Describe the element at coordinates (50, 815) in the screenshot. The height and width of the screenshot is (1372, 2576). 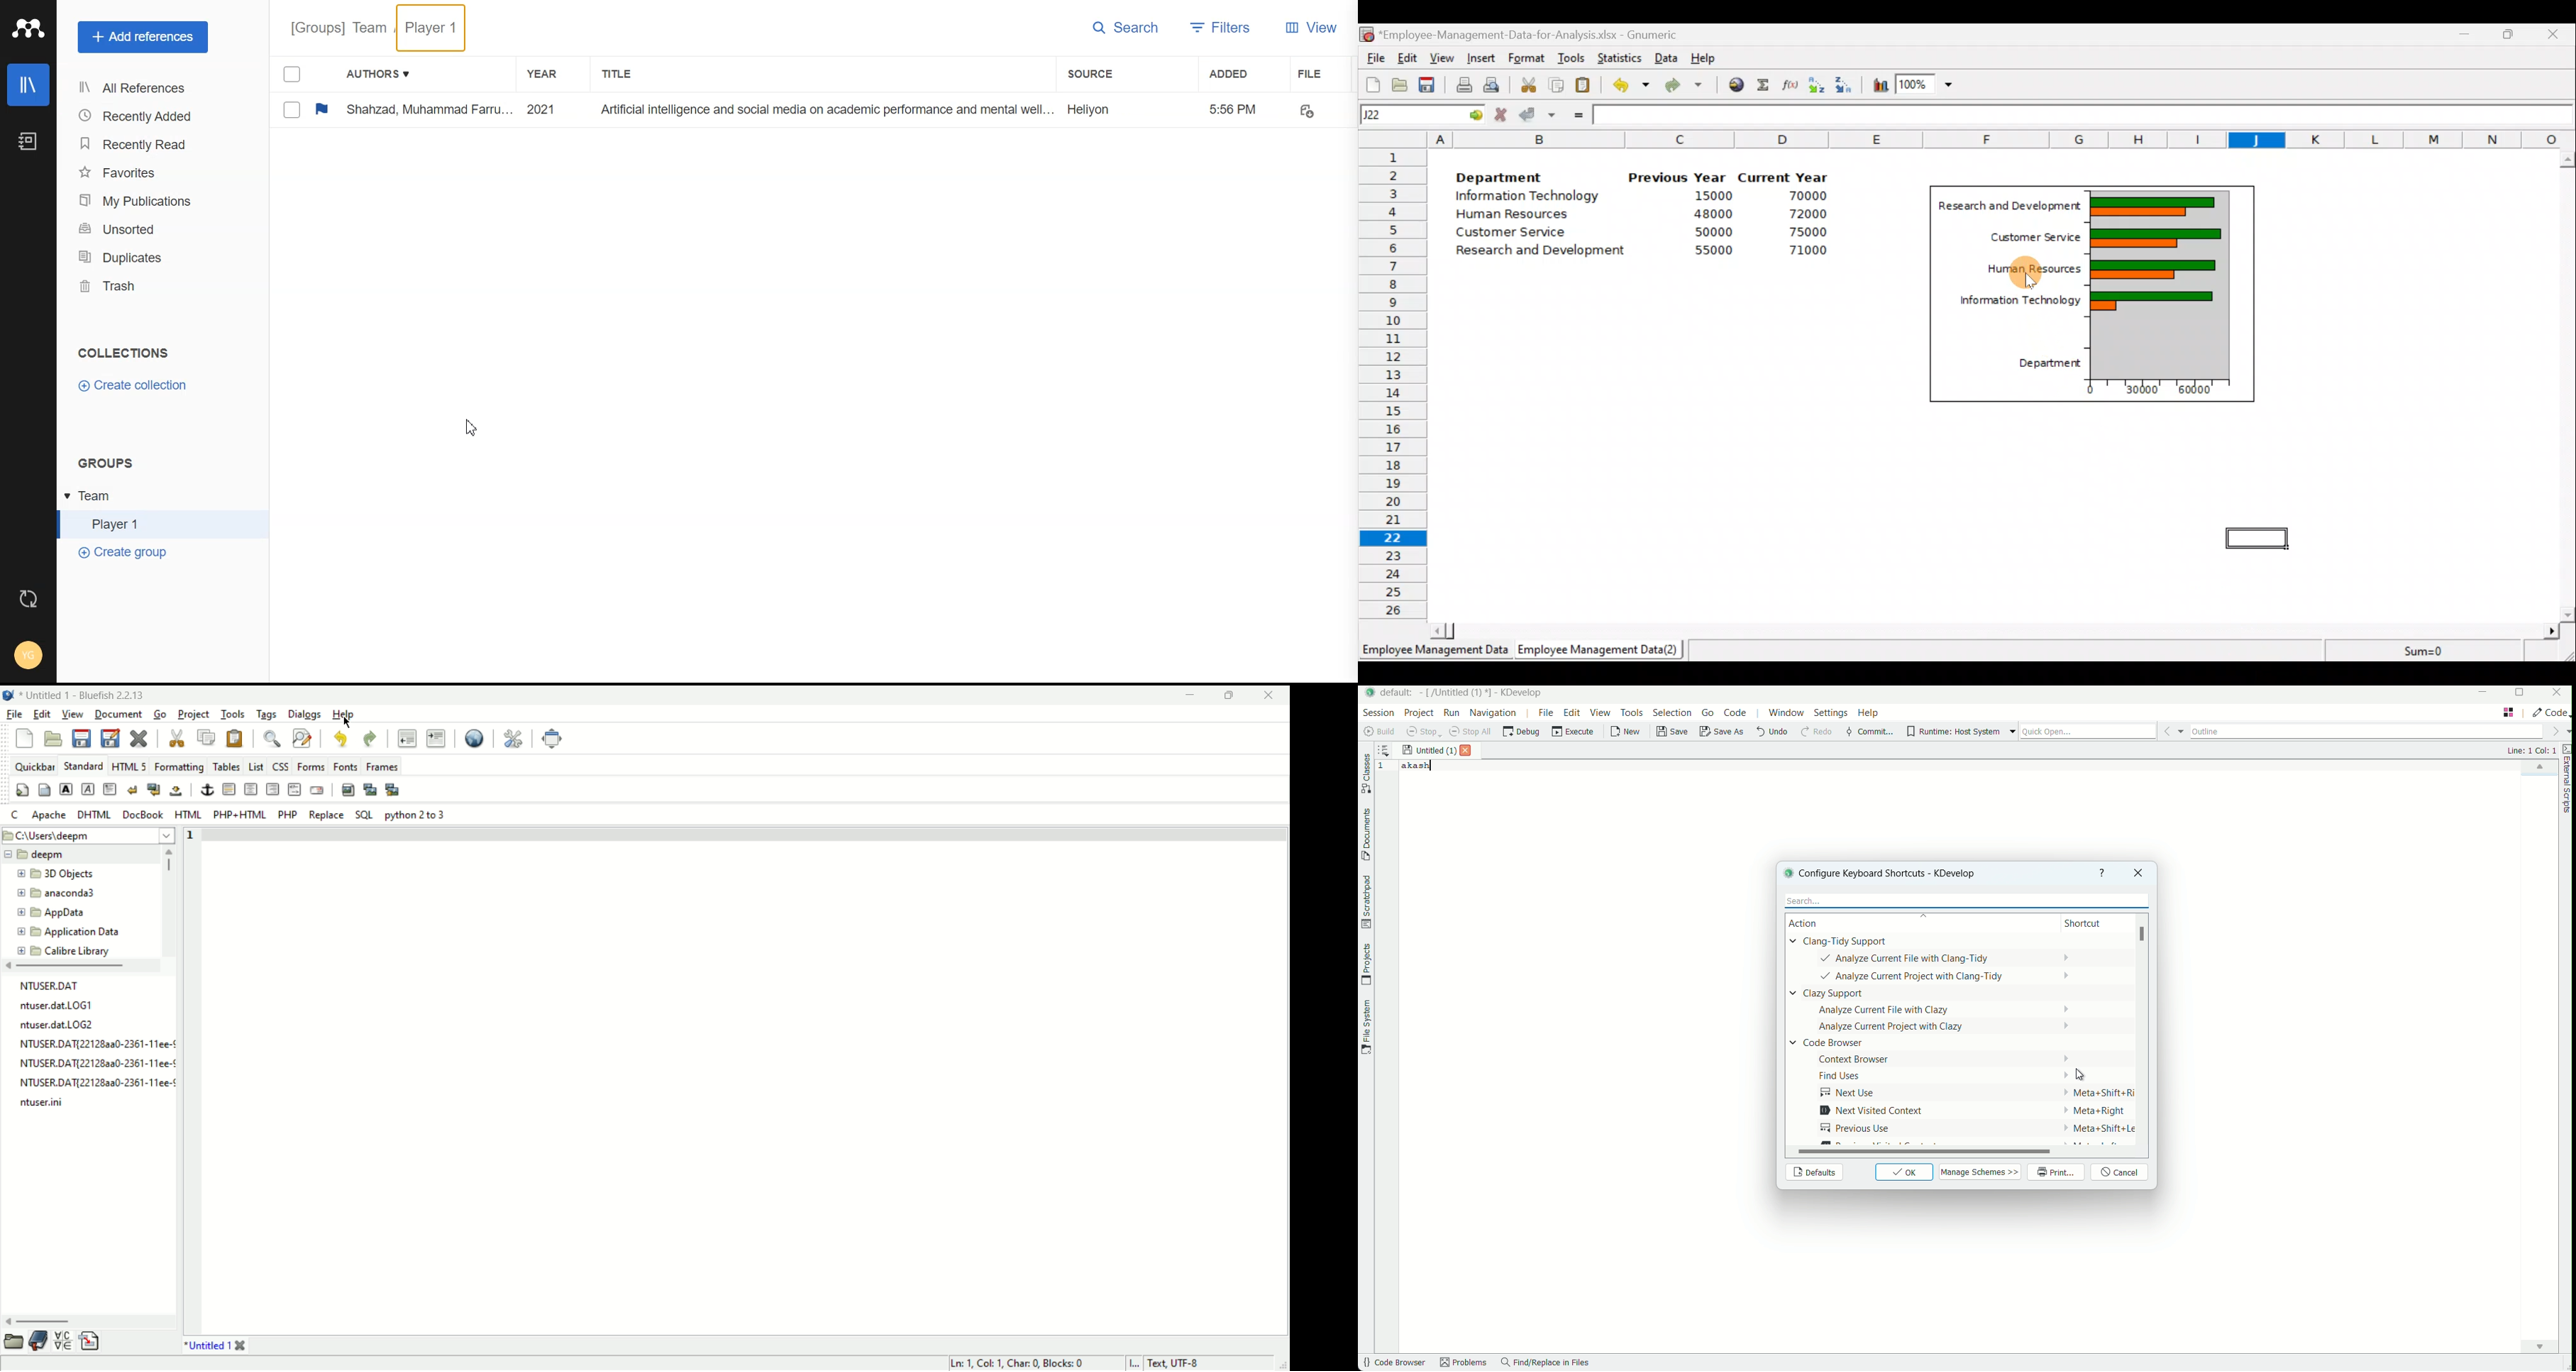
I see `Apache` at that location.